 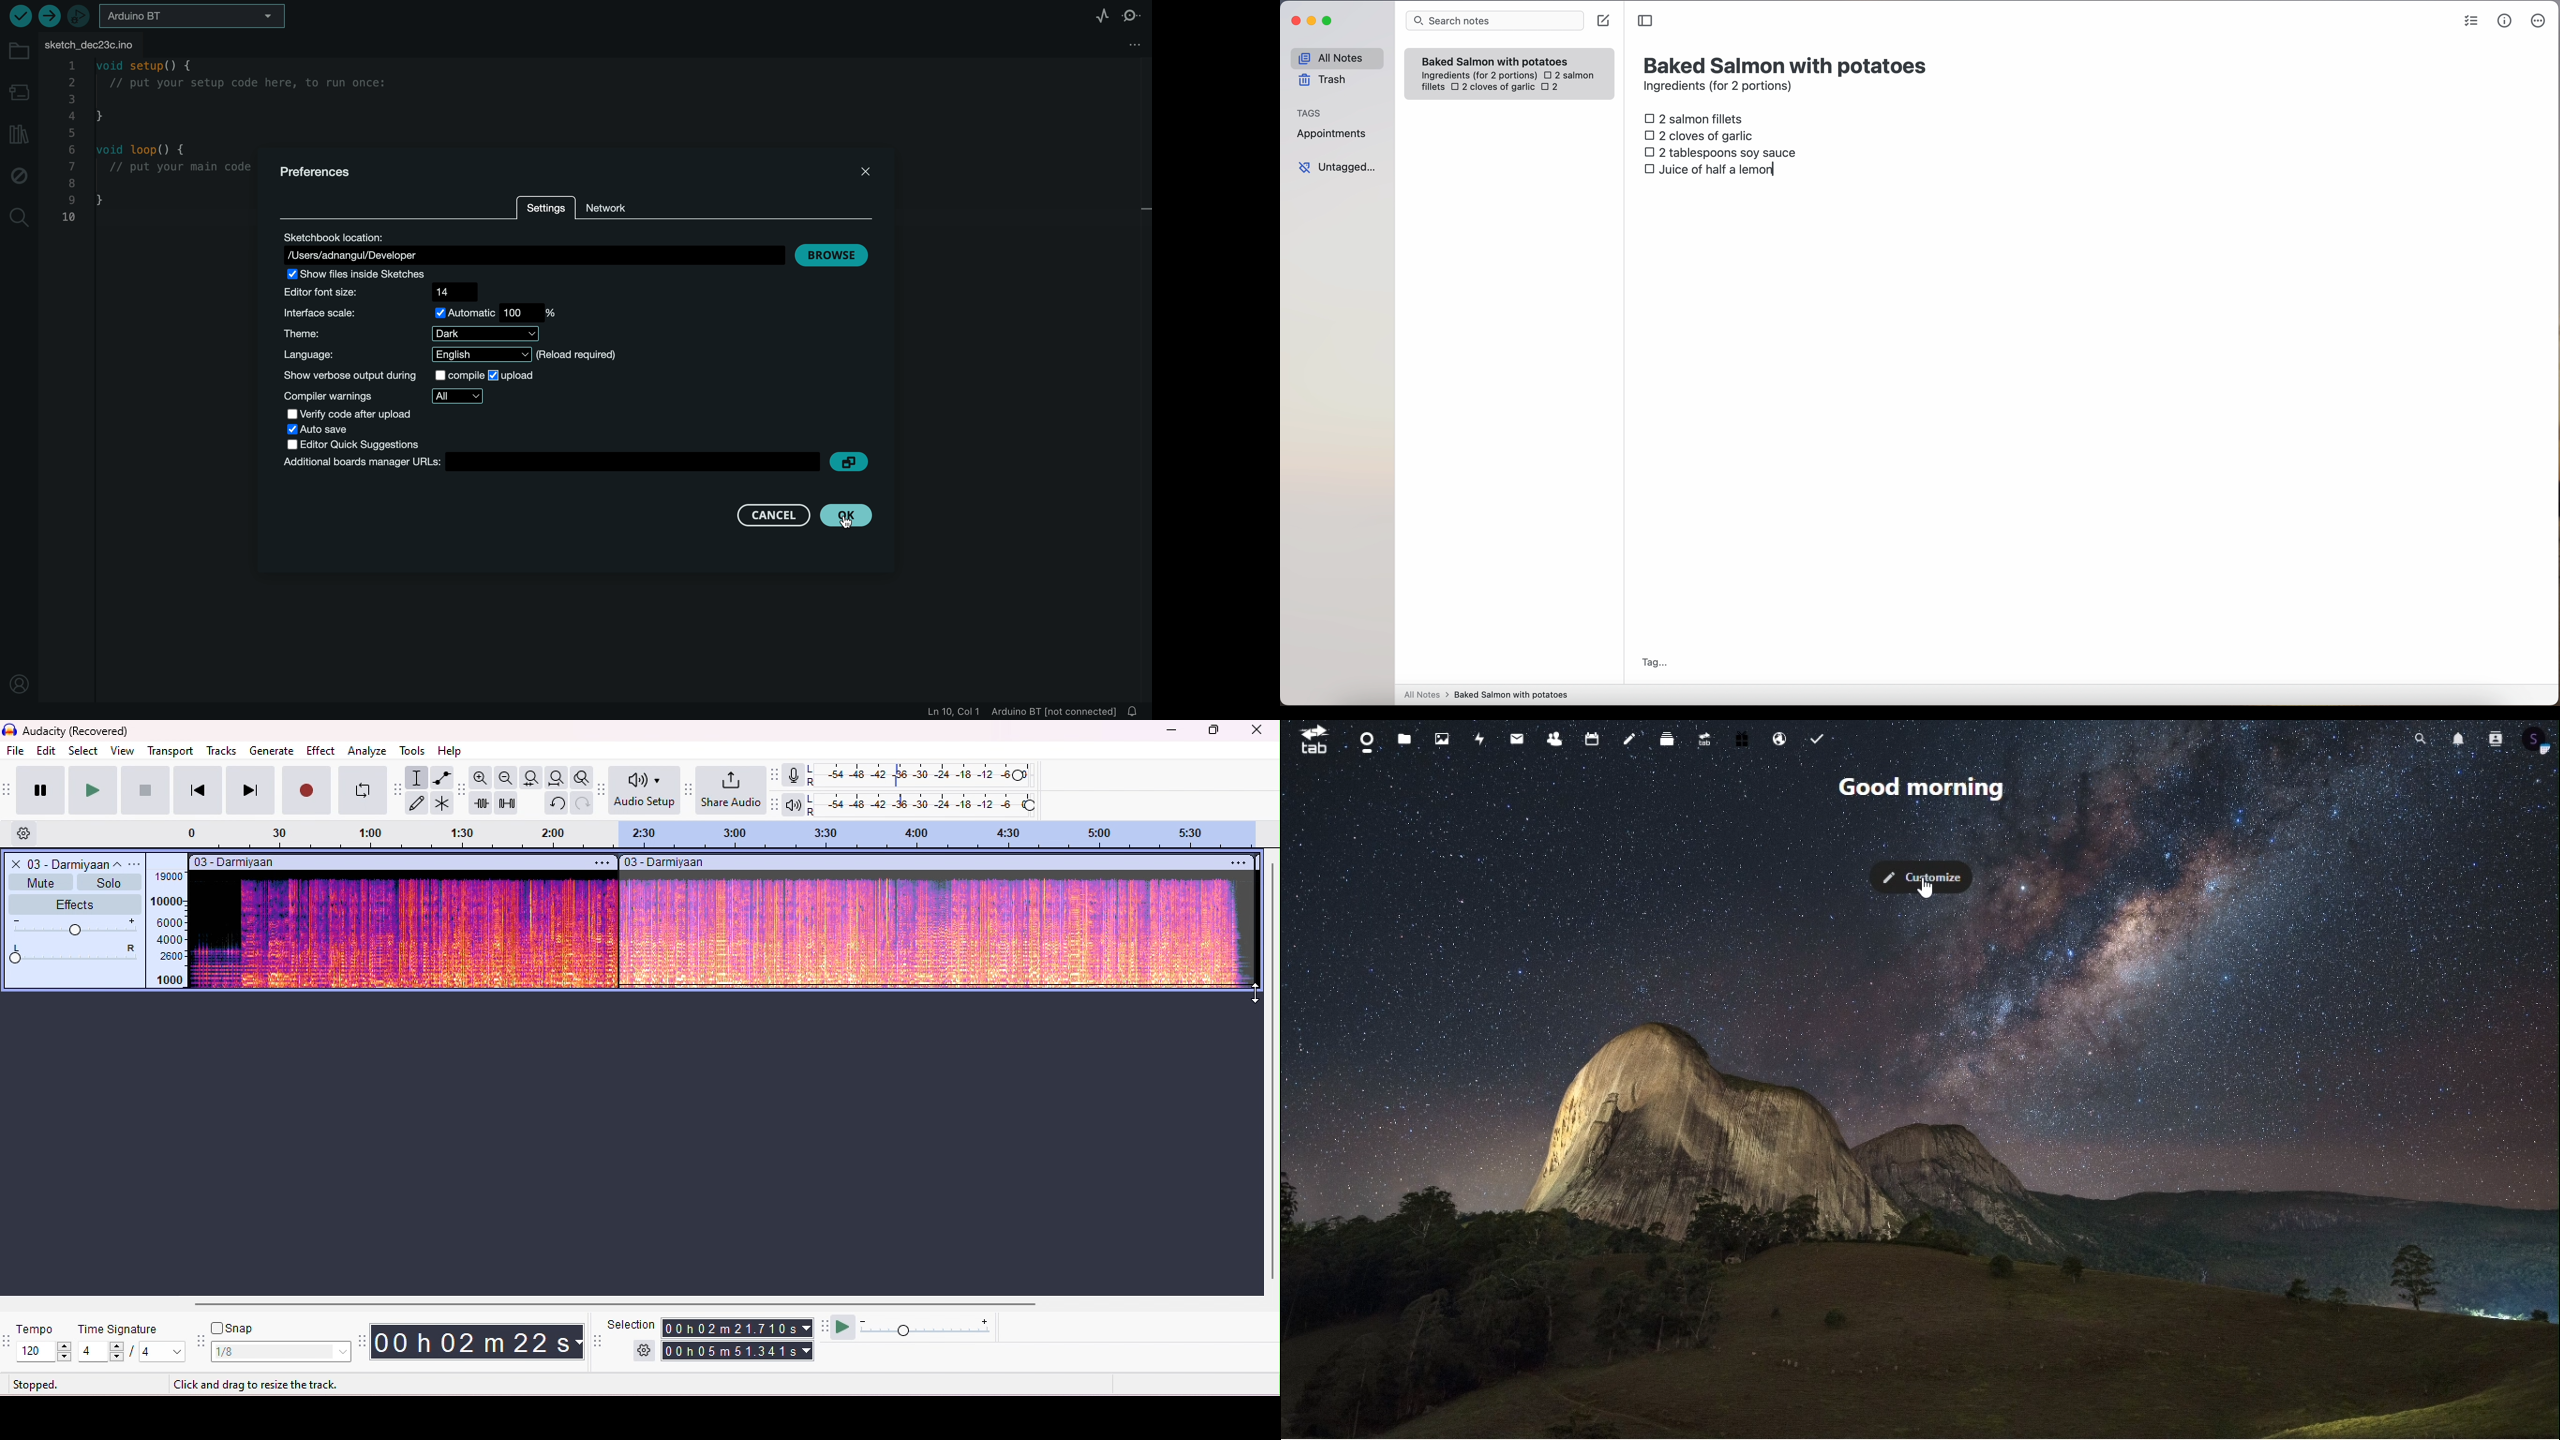 I want to click on title, so click(x=68, y=731).